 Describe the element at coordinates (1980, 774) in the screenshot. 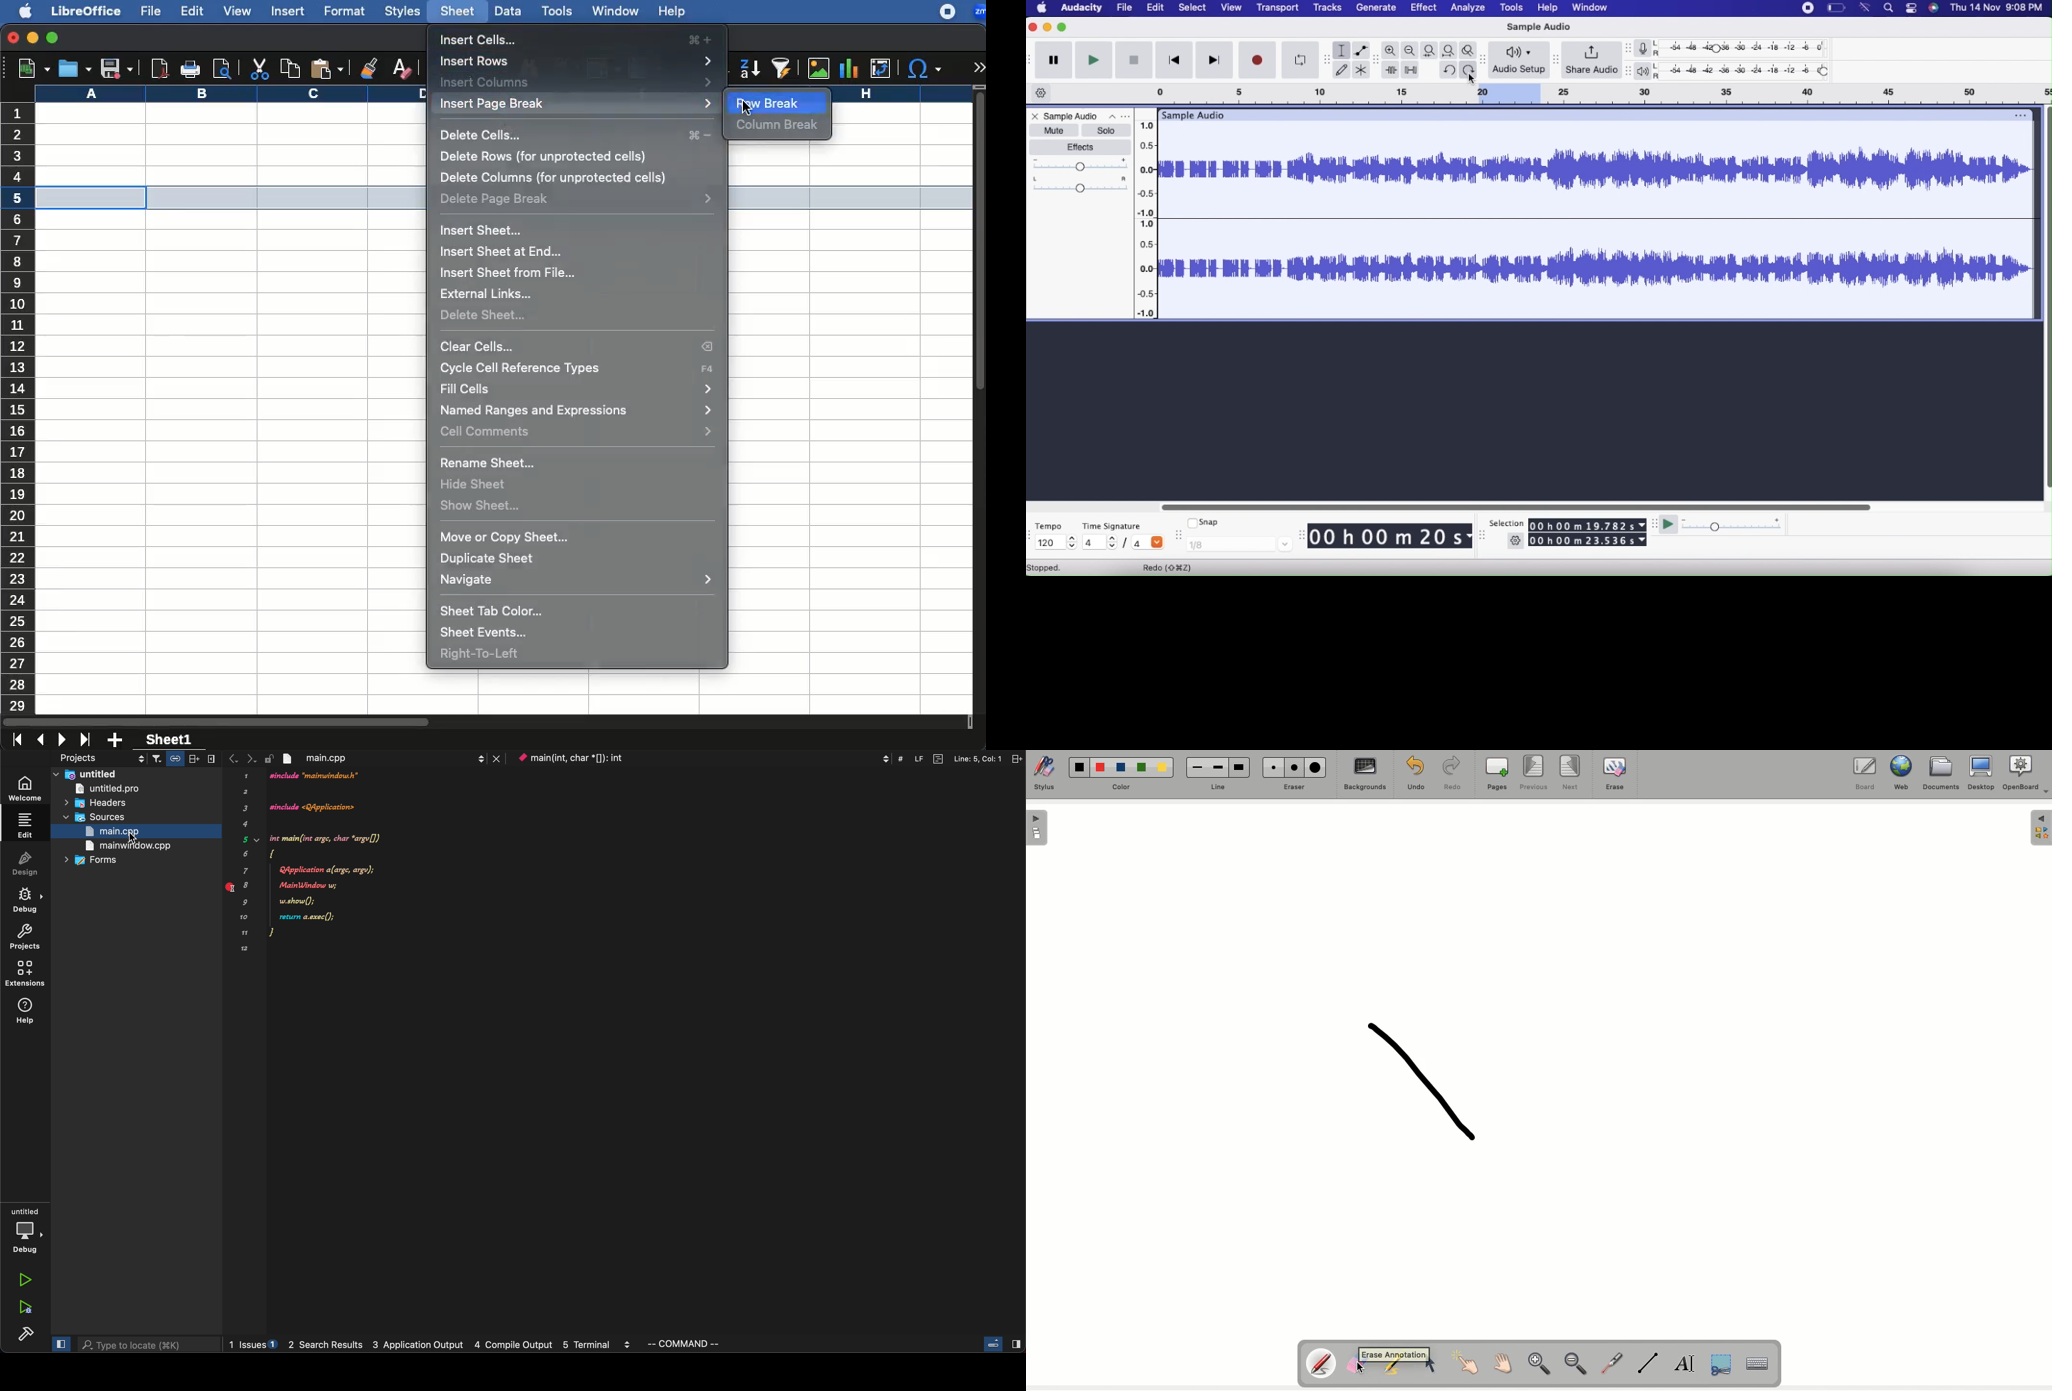

I see `Desktop` at that location.